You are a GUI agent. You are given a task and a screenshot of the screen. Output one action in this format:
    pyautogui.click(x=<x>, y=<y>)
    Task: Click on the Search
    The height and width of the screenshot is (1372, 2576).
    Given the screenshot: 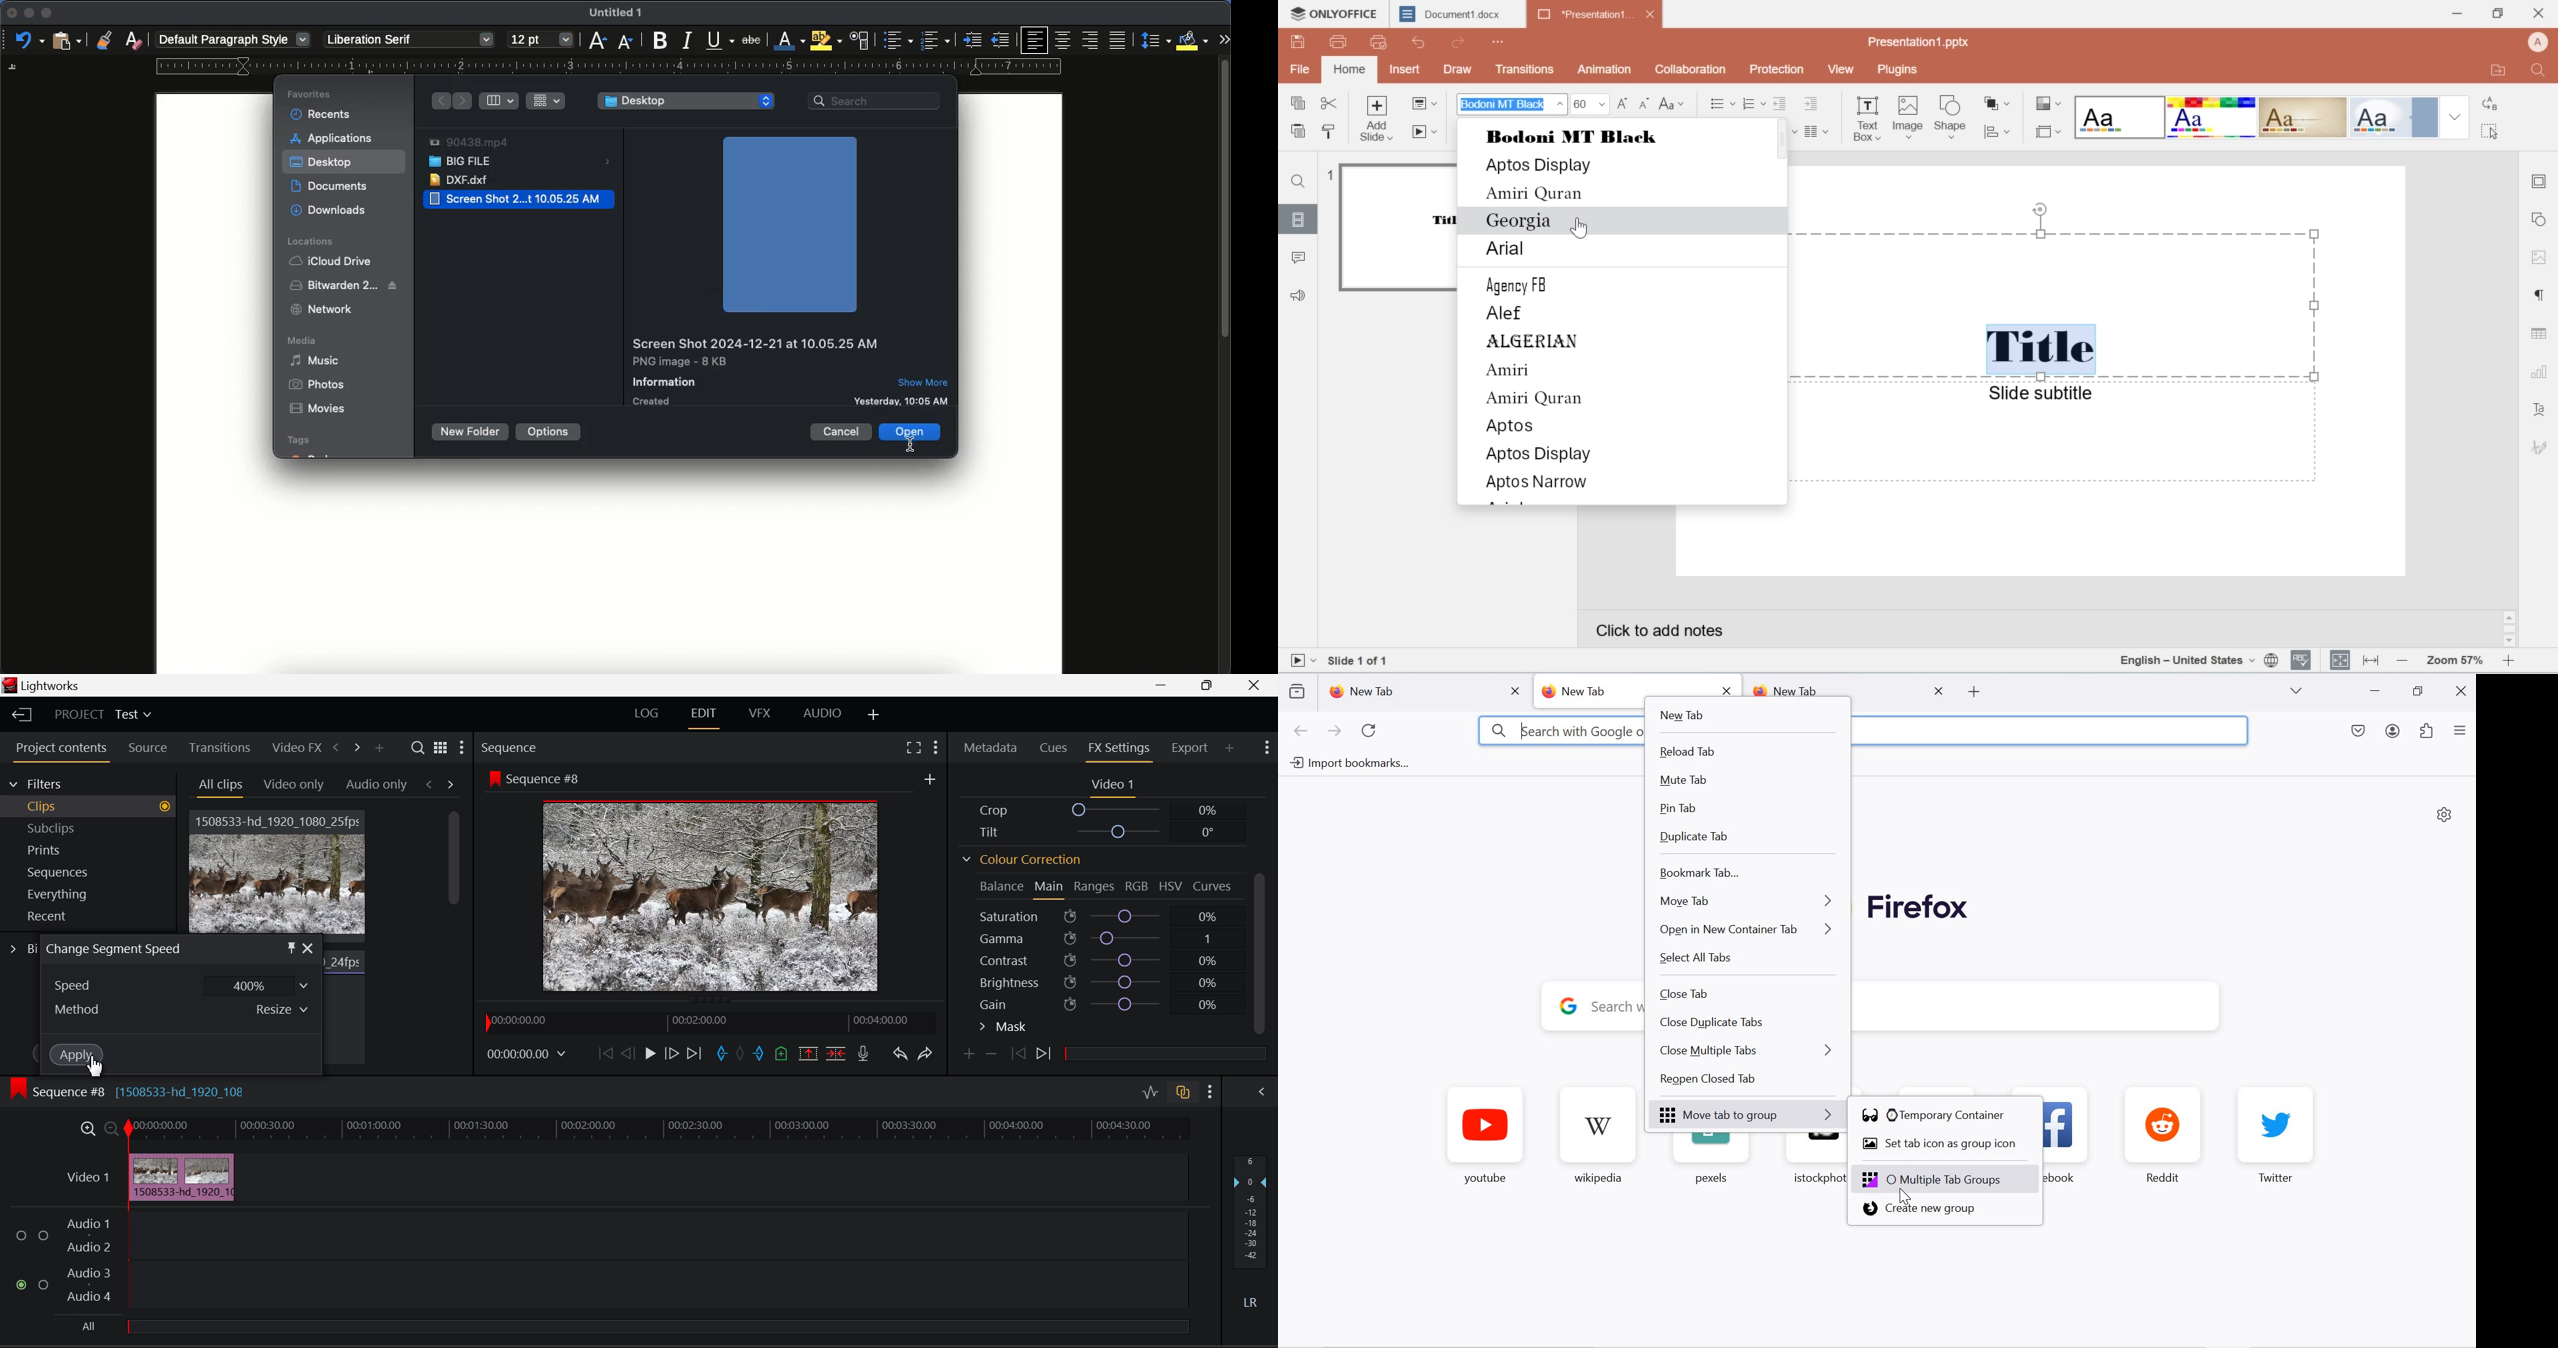 What is the action you would take?
    pyautogui.click(x=416, y=748)
    